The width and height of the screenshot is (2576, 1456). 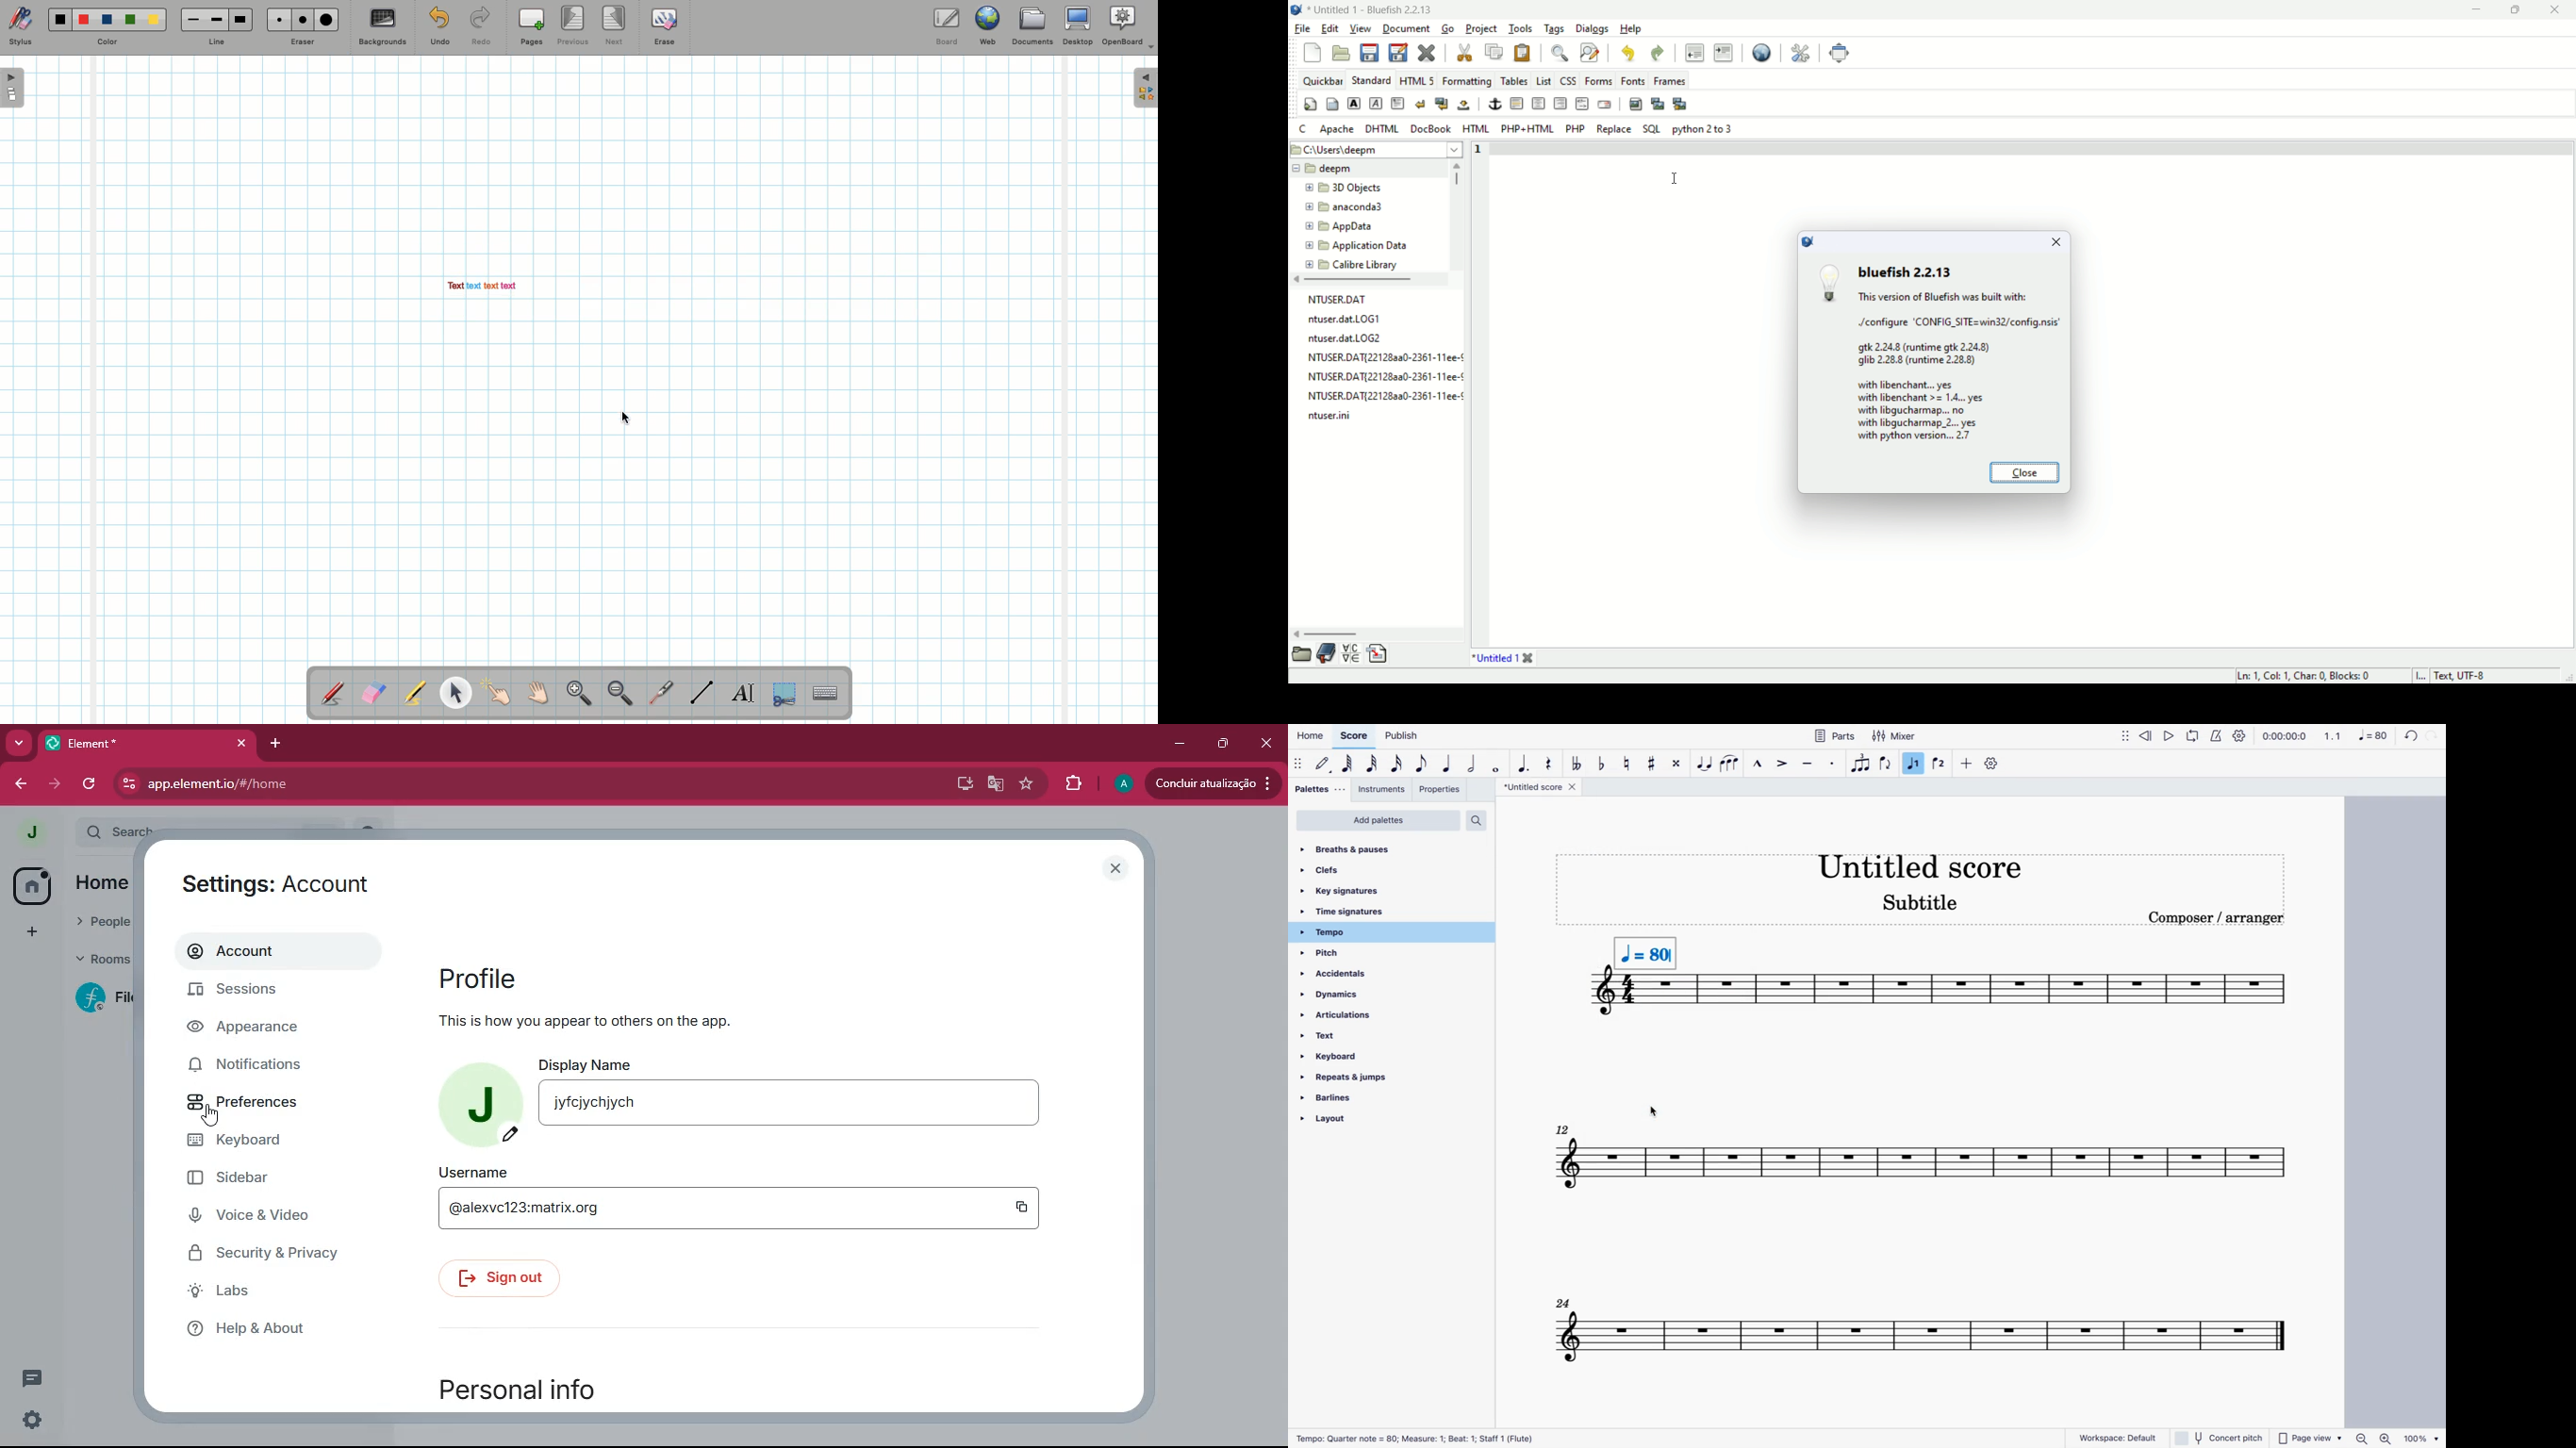 I want to click on rest, so click(x=1551, y=765).